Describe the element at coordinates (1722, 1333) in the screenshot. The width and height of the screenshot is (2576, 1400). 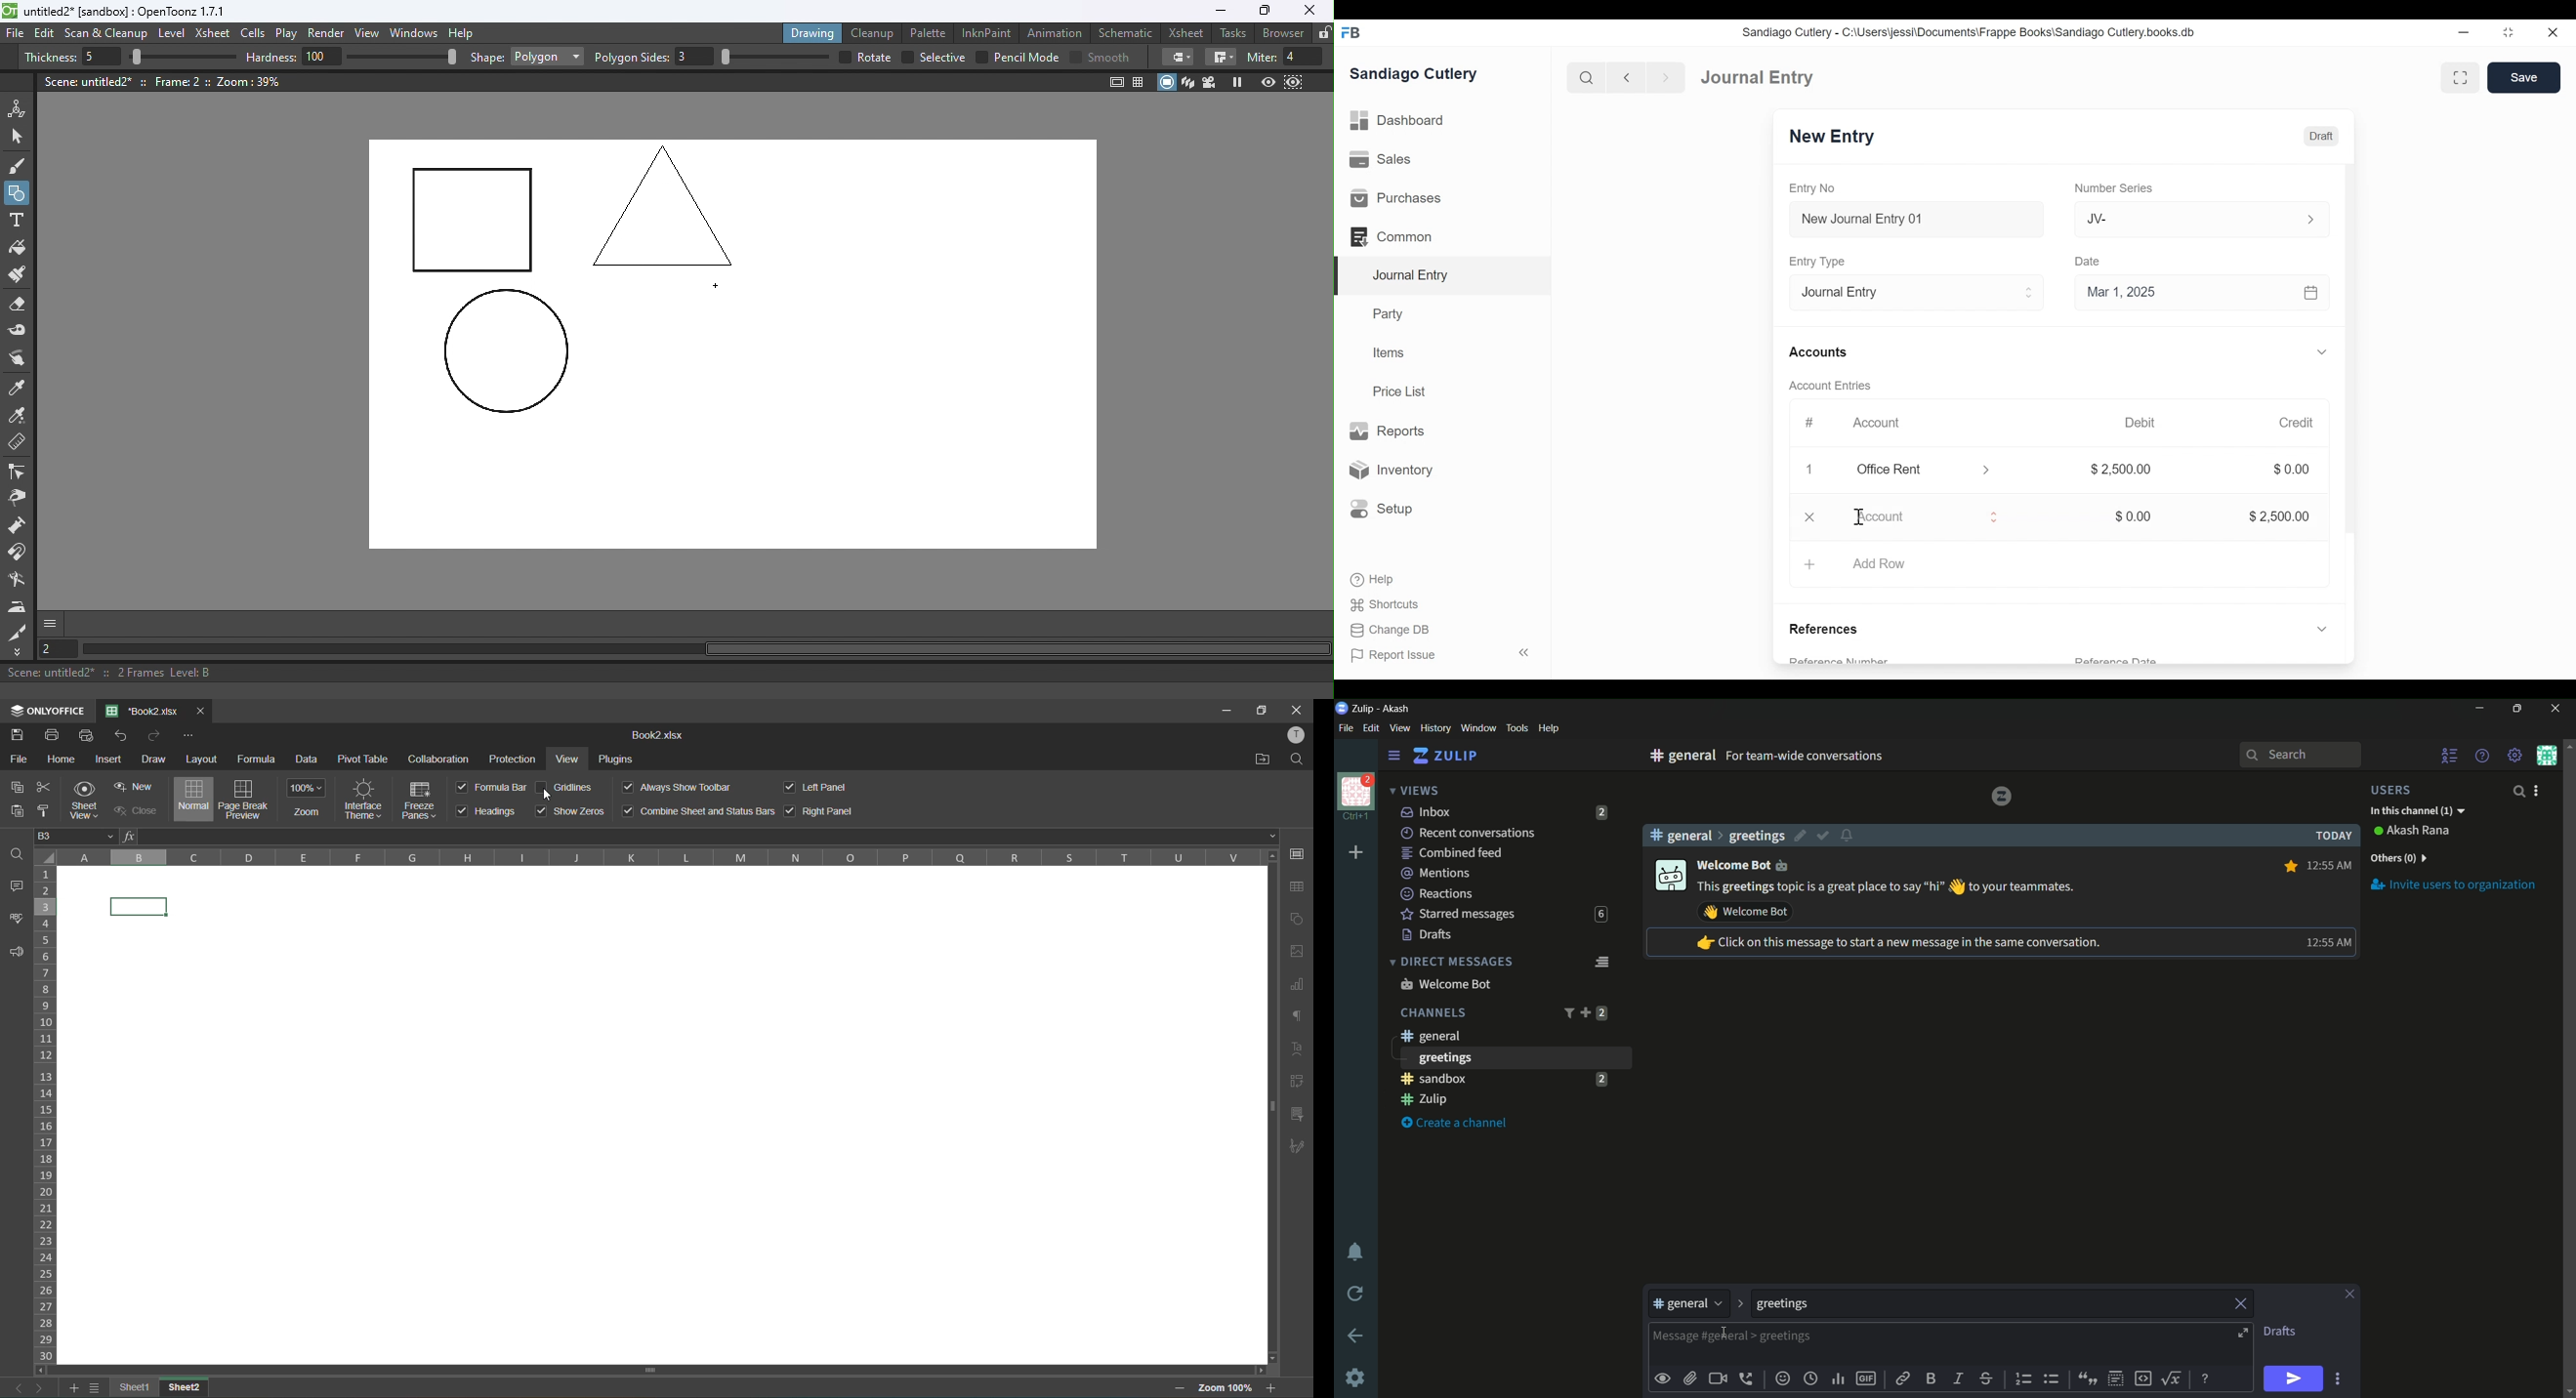
I see `cursor` at that location.